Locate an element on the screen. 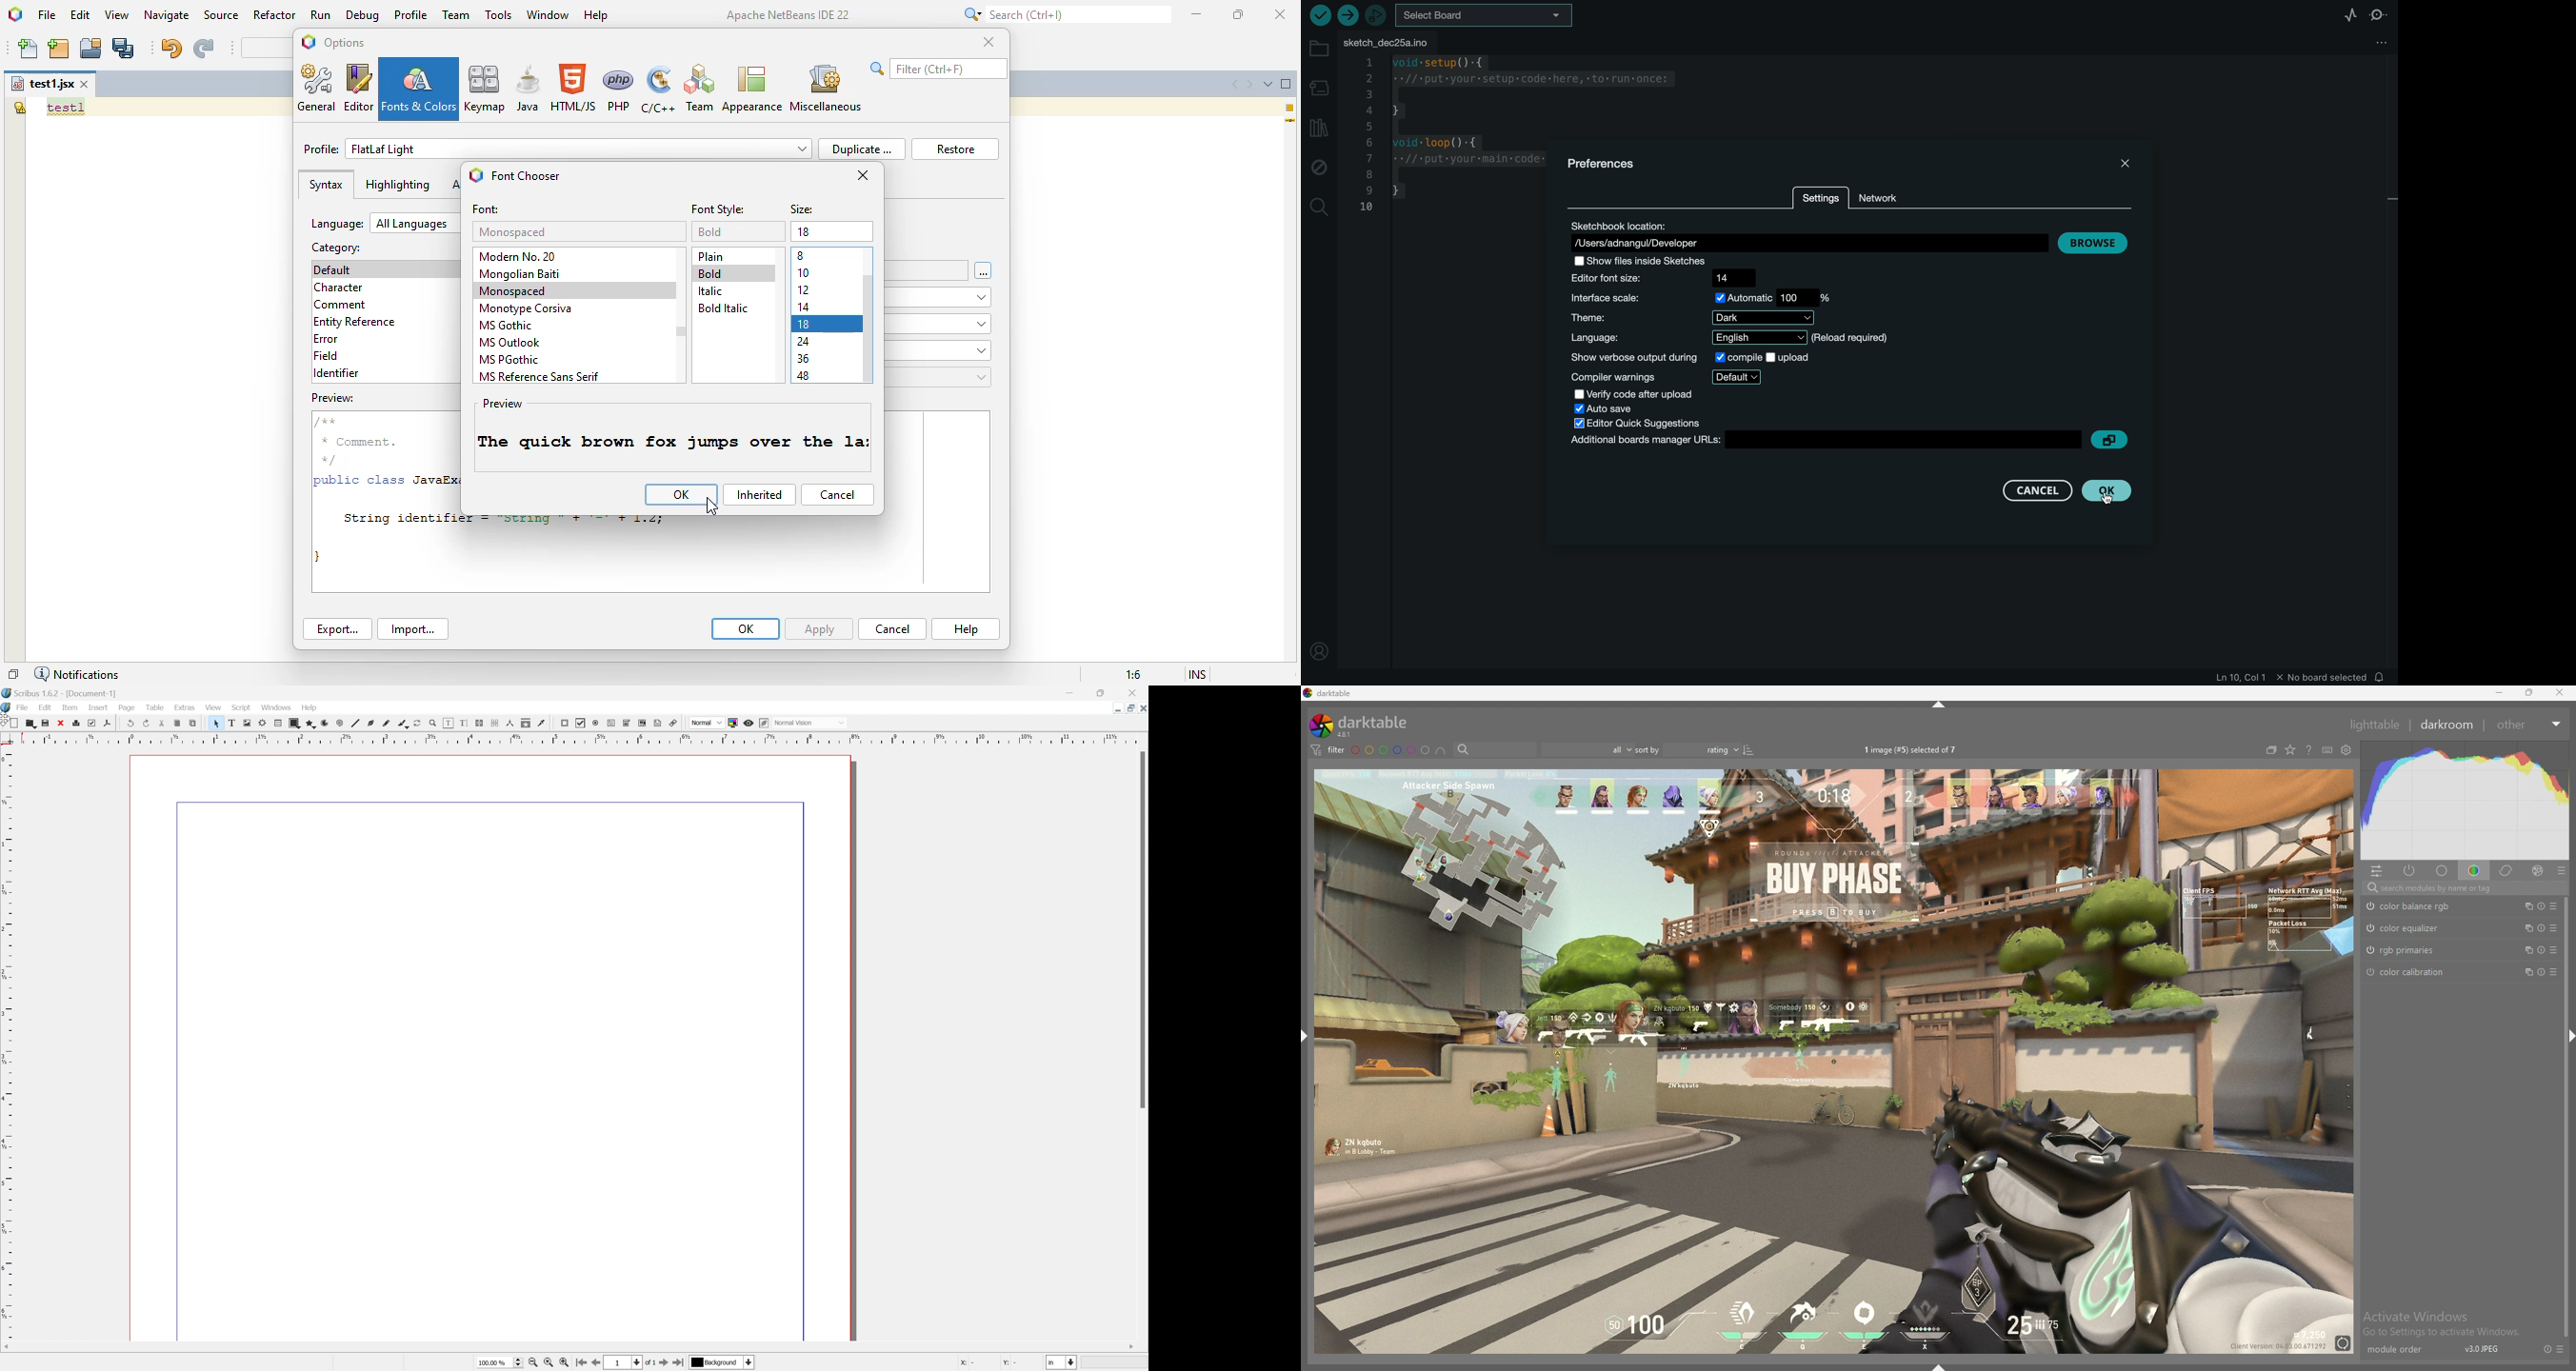  8 is located at coordinates (803, 255).